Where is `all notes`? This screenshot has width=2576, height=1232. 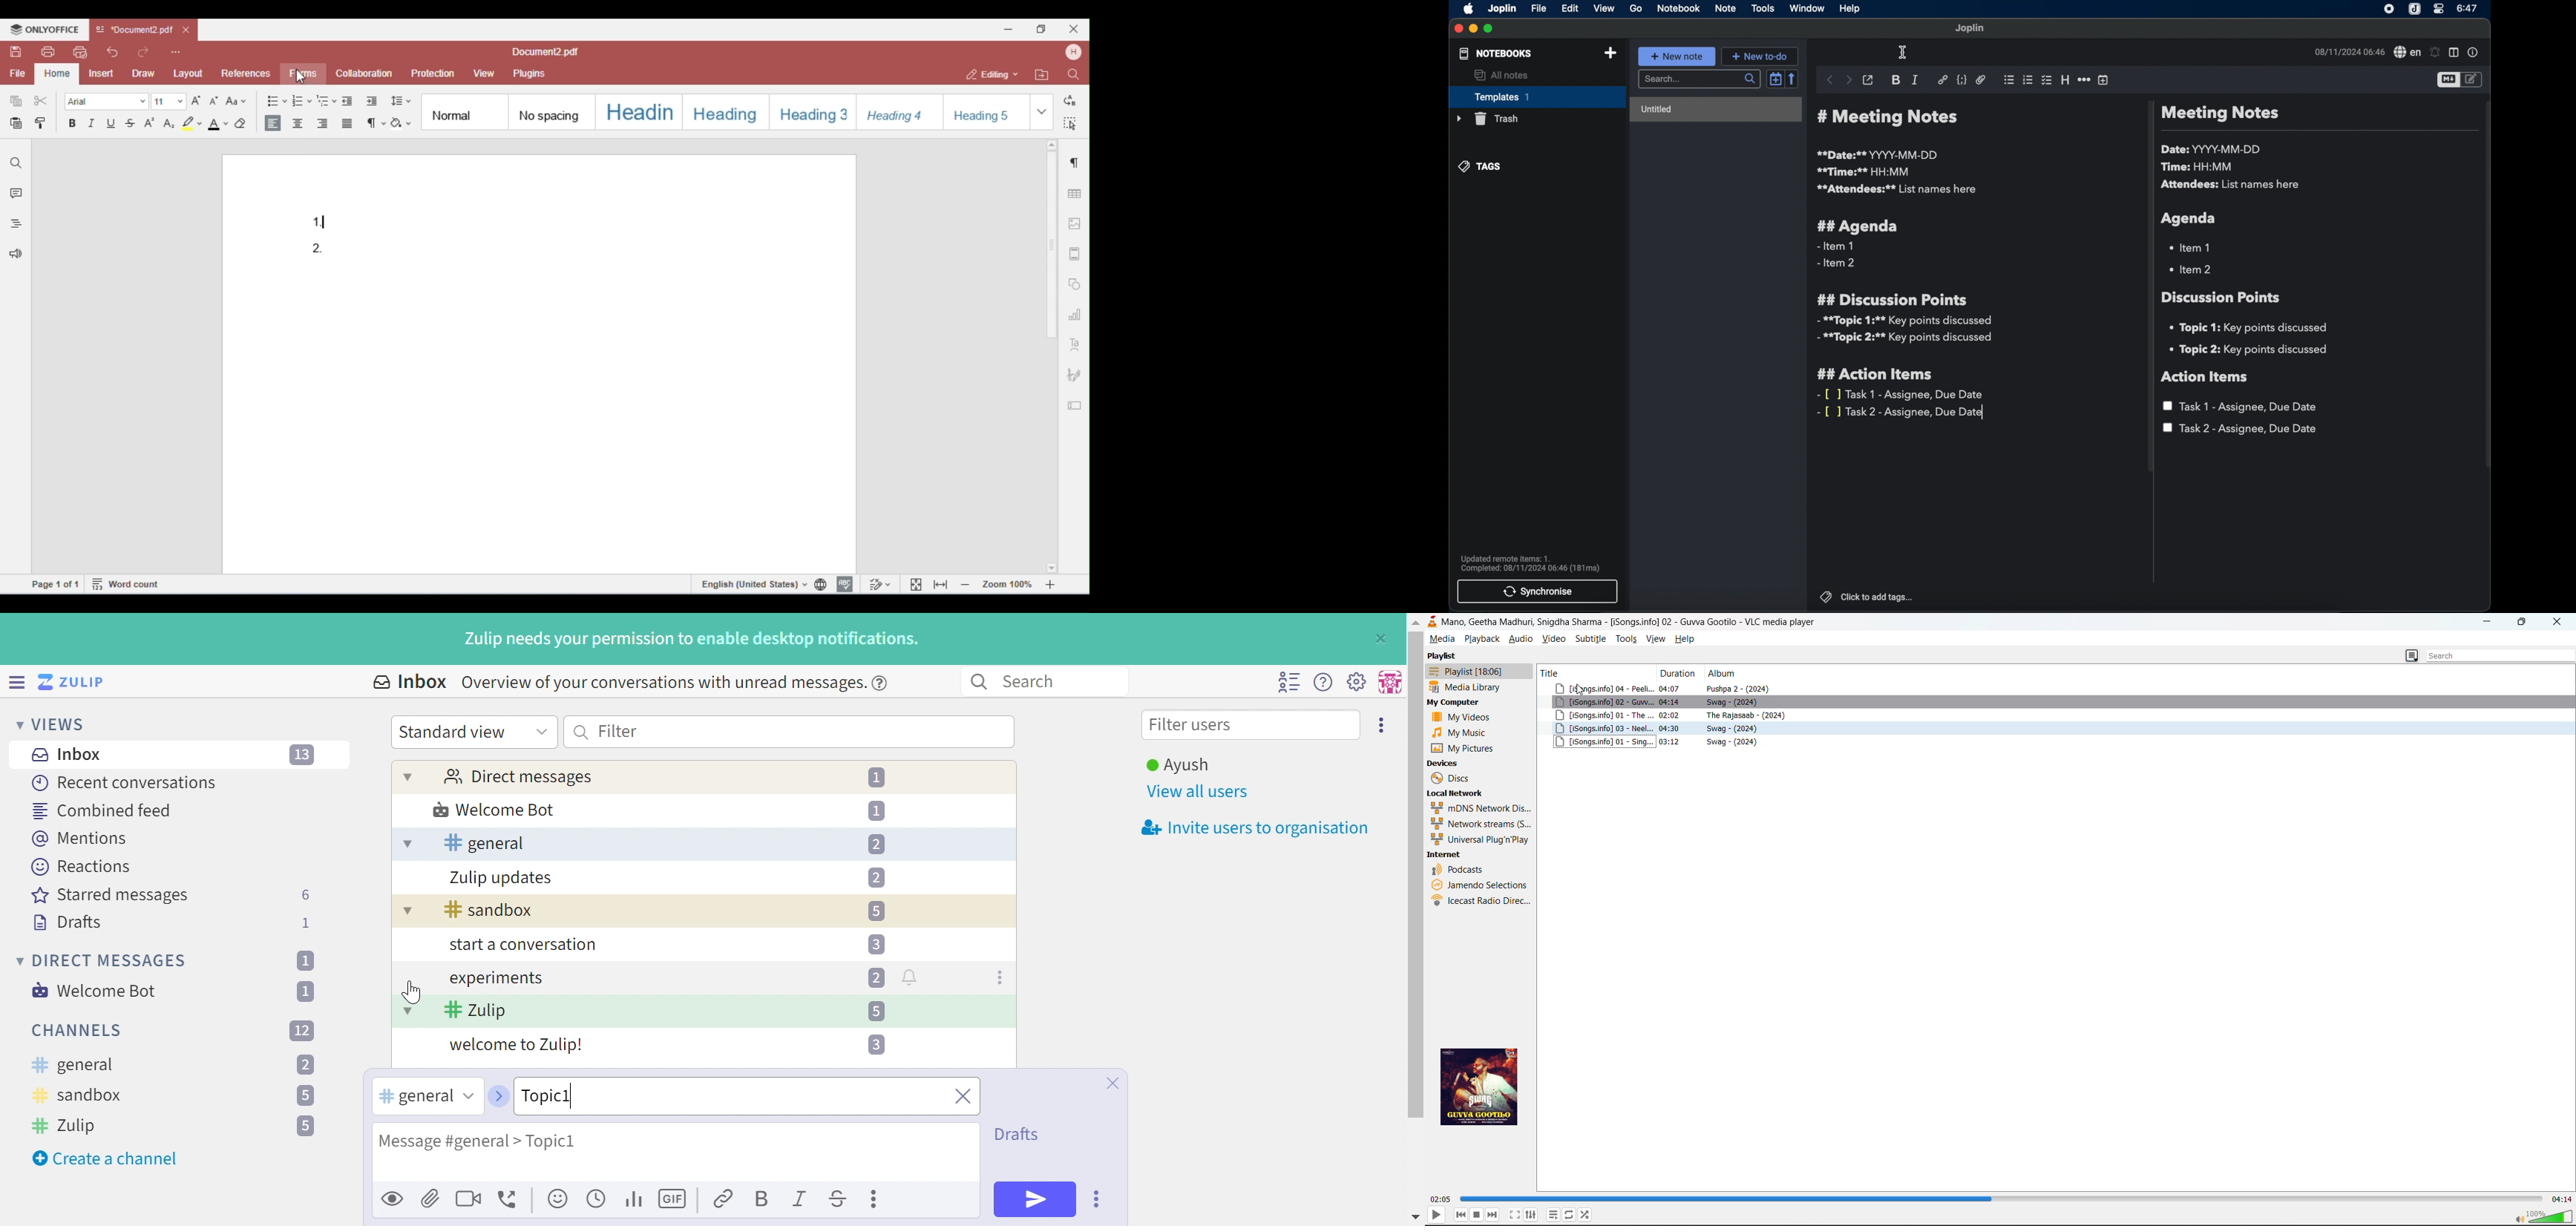
all notes is located at coordinates (1502, 75).